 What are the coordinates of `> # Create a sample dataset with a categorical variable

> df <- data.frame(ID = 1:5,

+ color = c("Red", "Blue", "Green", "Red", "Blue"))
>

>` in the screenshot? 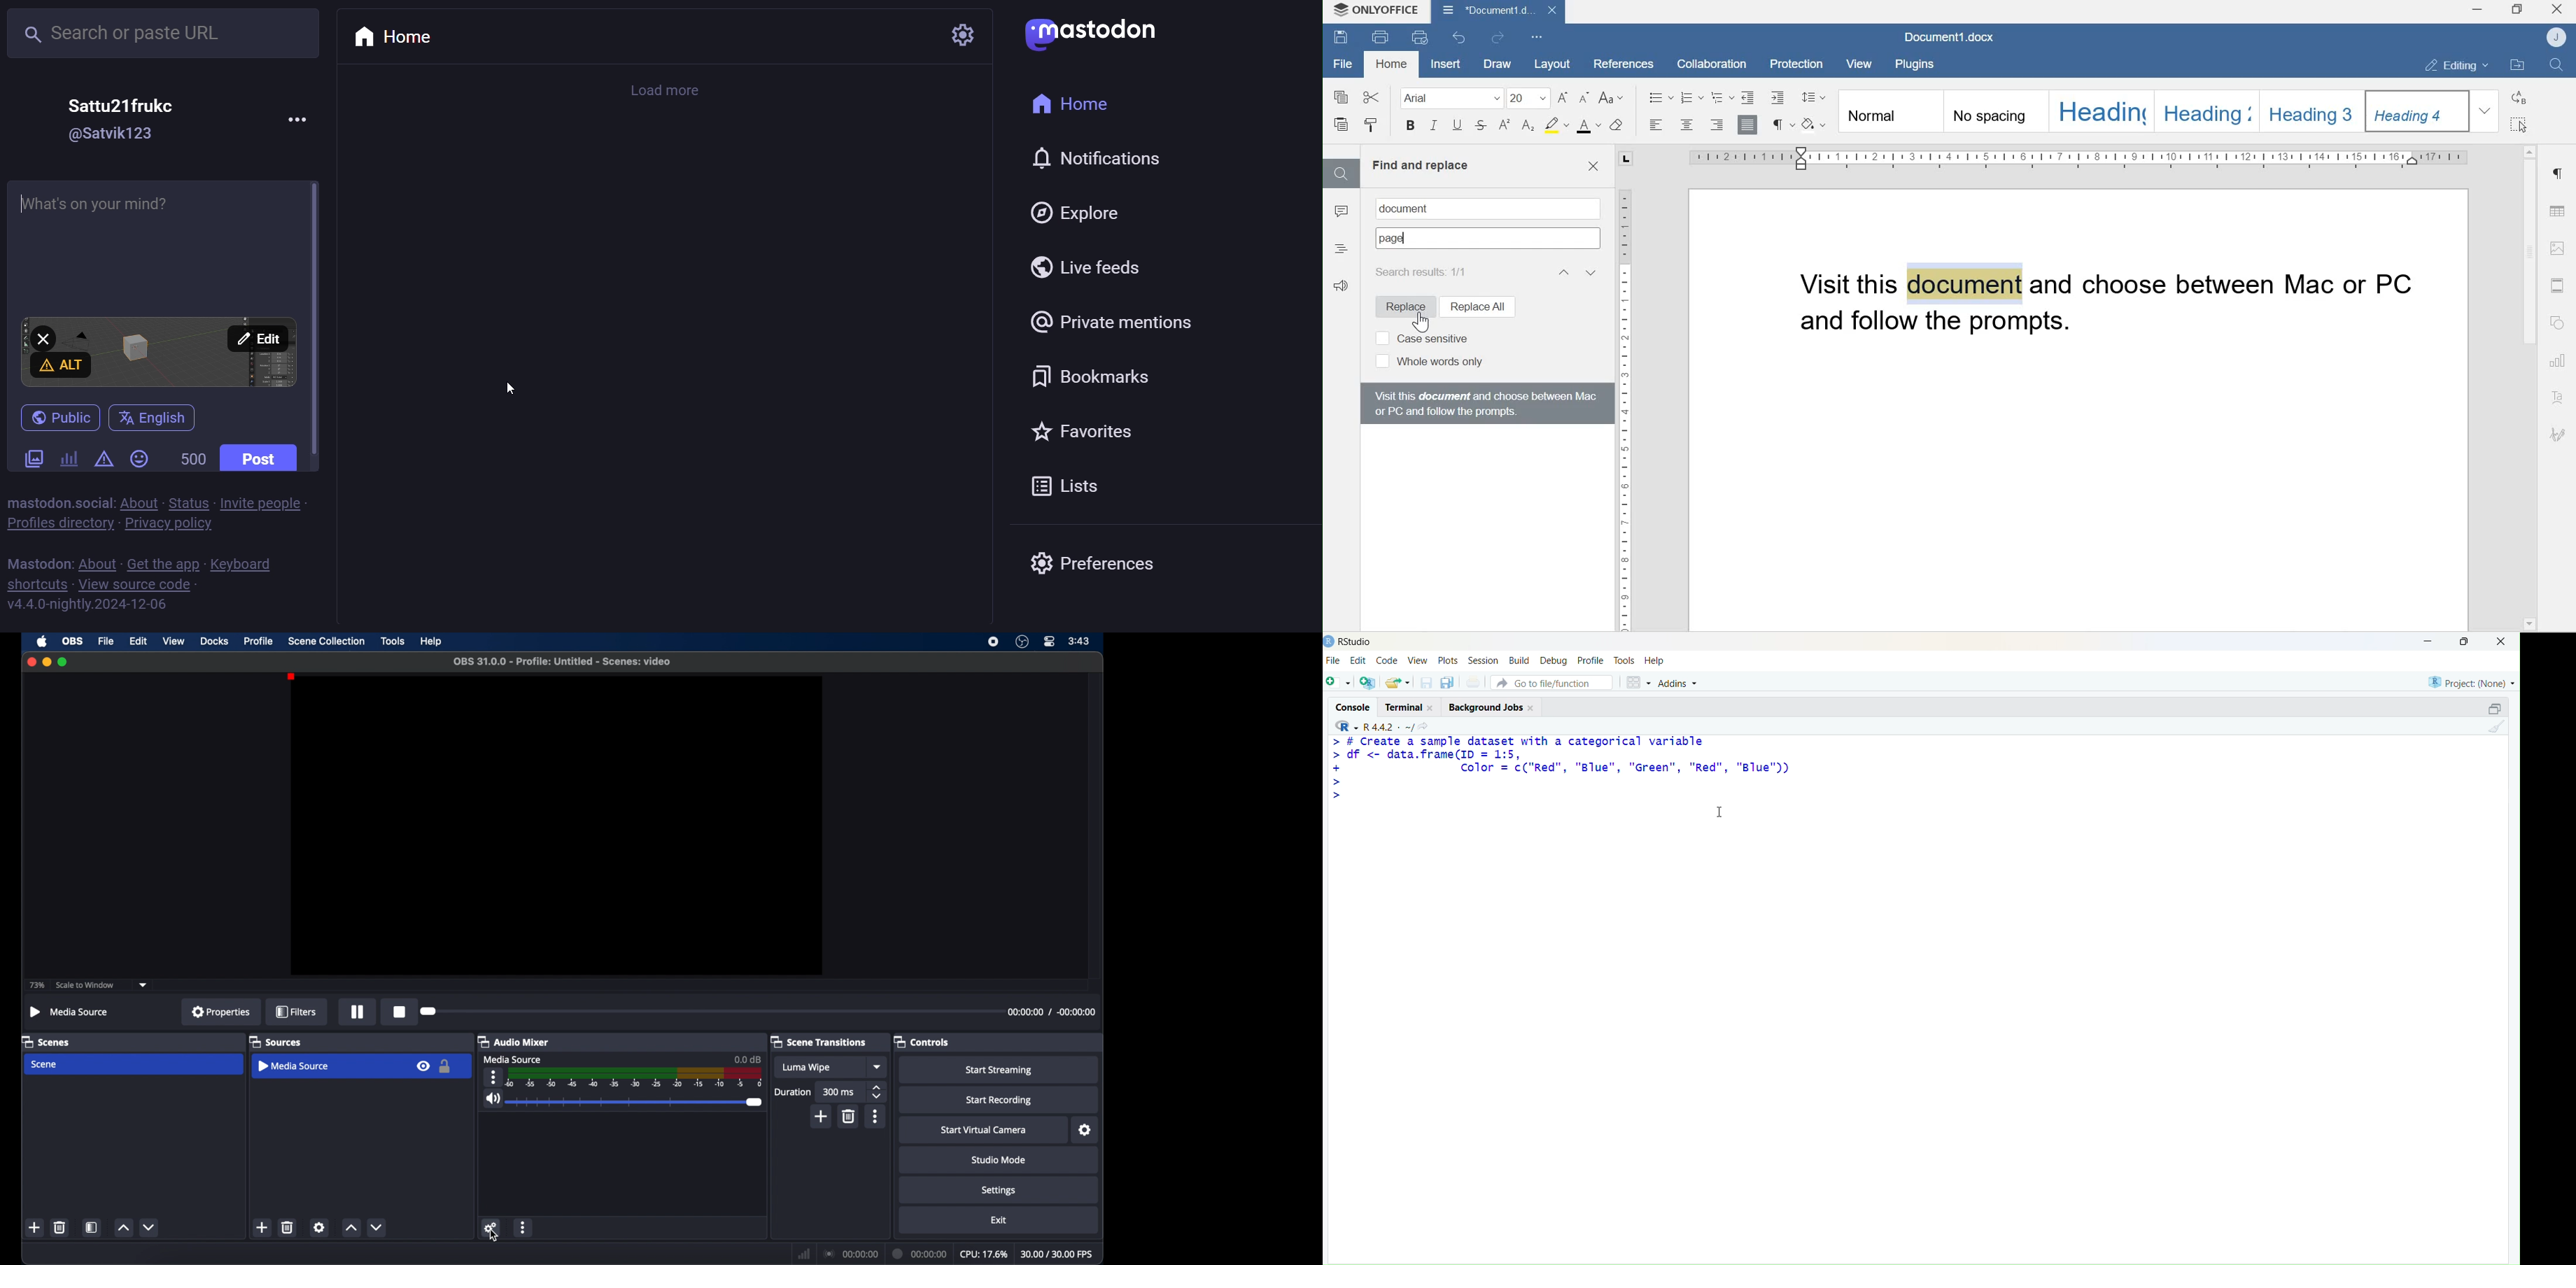 It's located at (1561, 770).